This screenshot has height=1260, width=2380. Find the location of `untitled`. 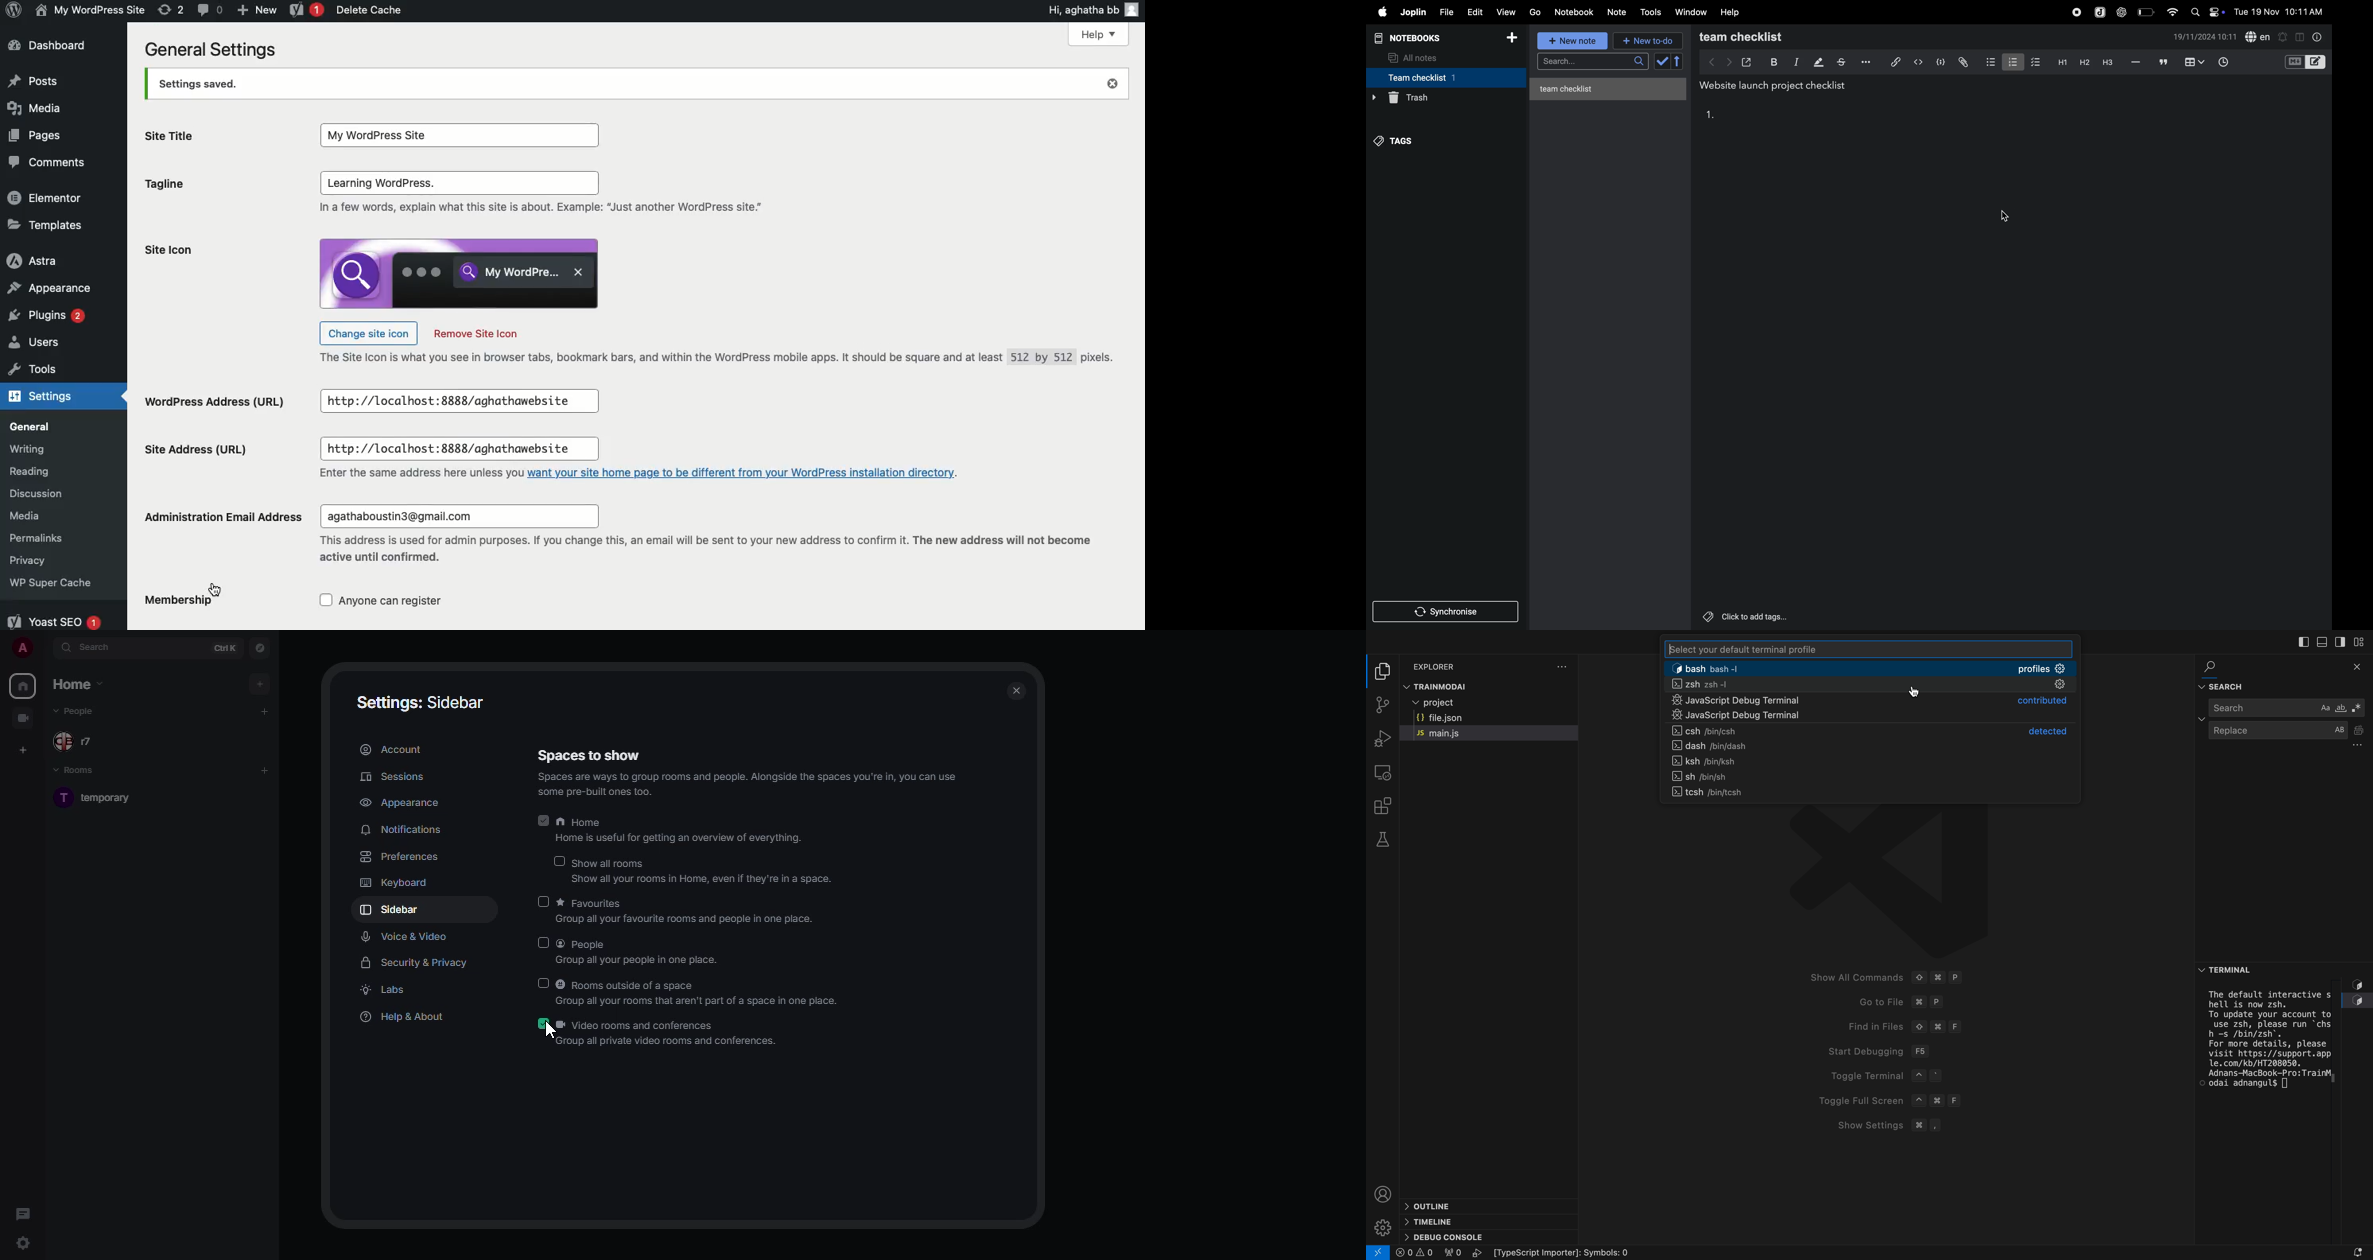

untitled is located at coordinates (1611, 87).